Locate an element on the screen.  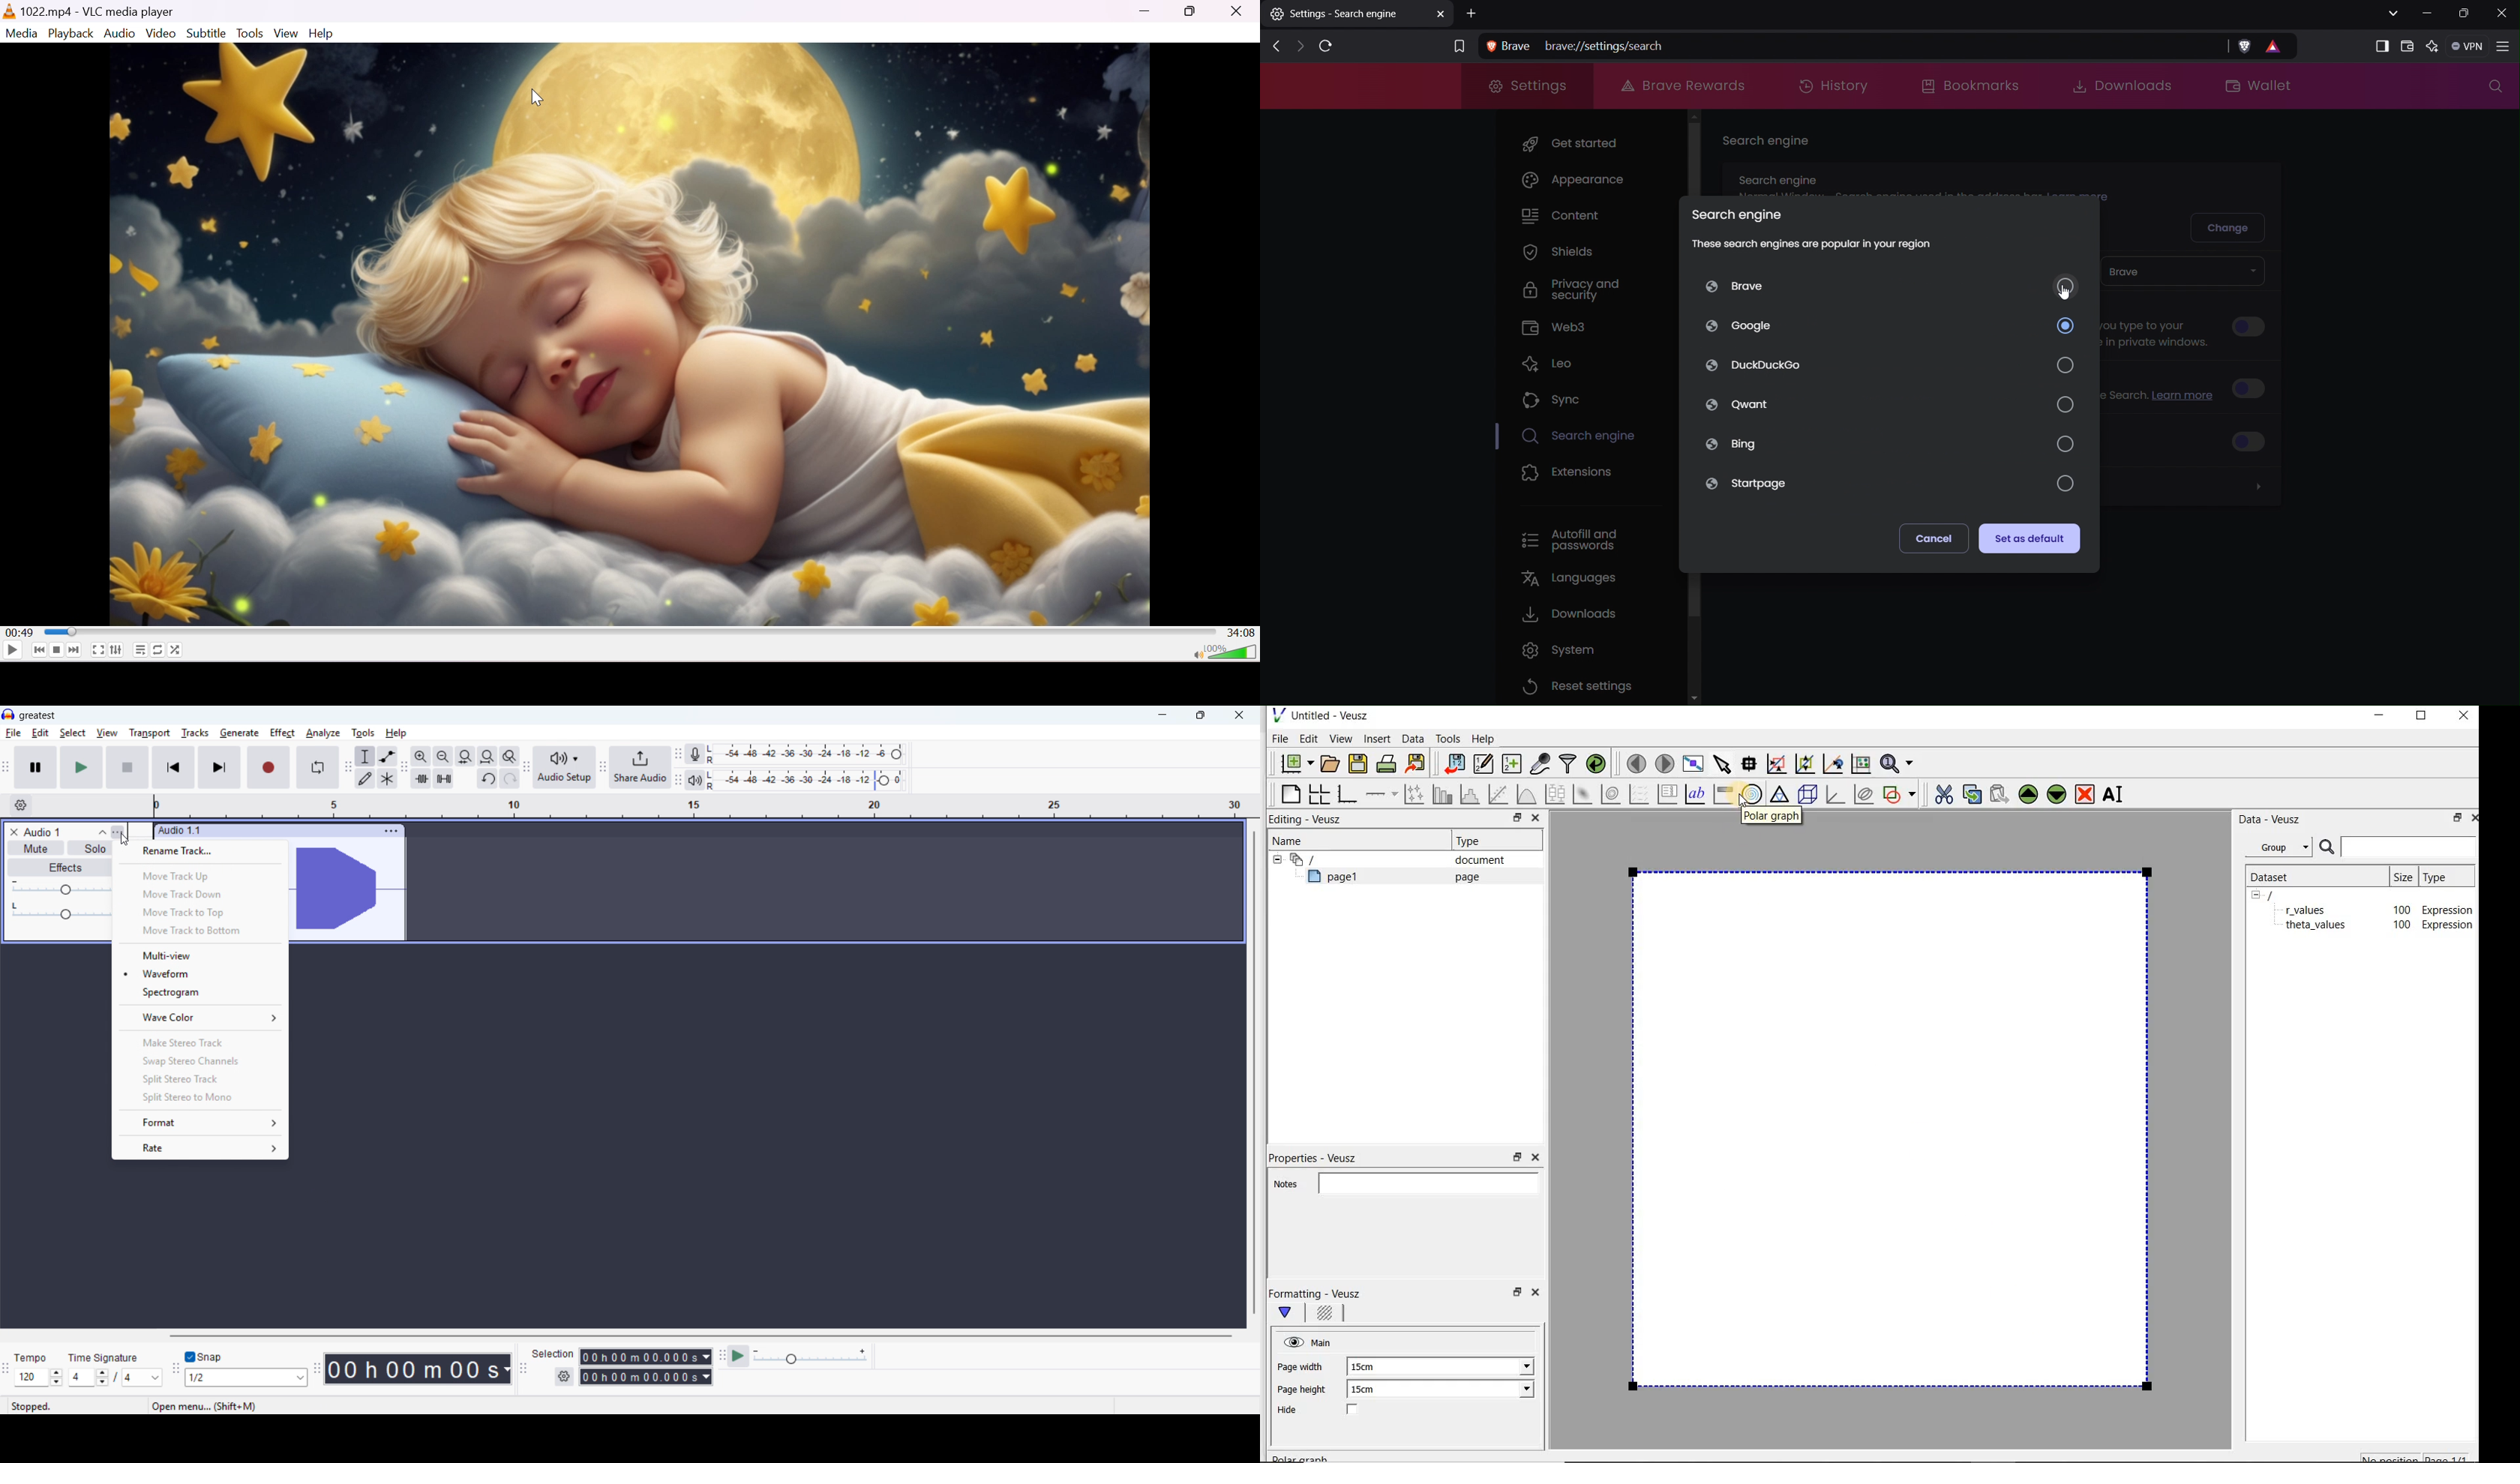
Time toolbar  is located at coordinates (317, 1372).